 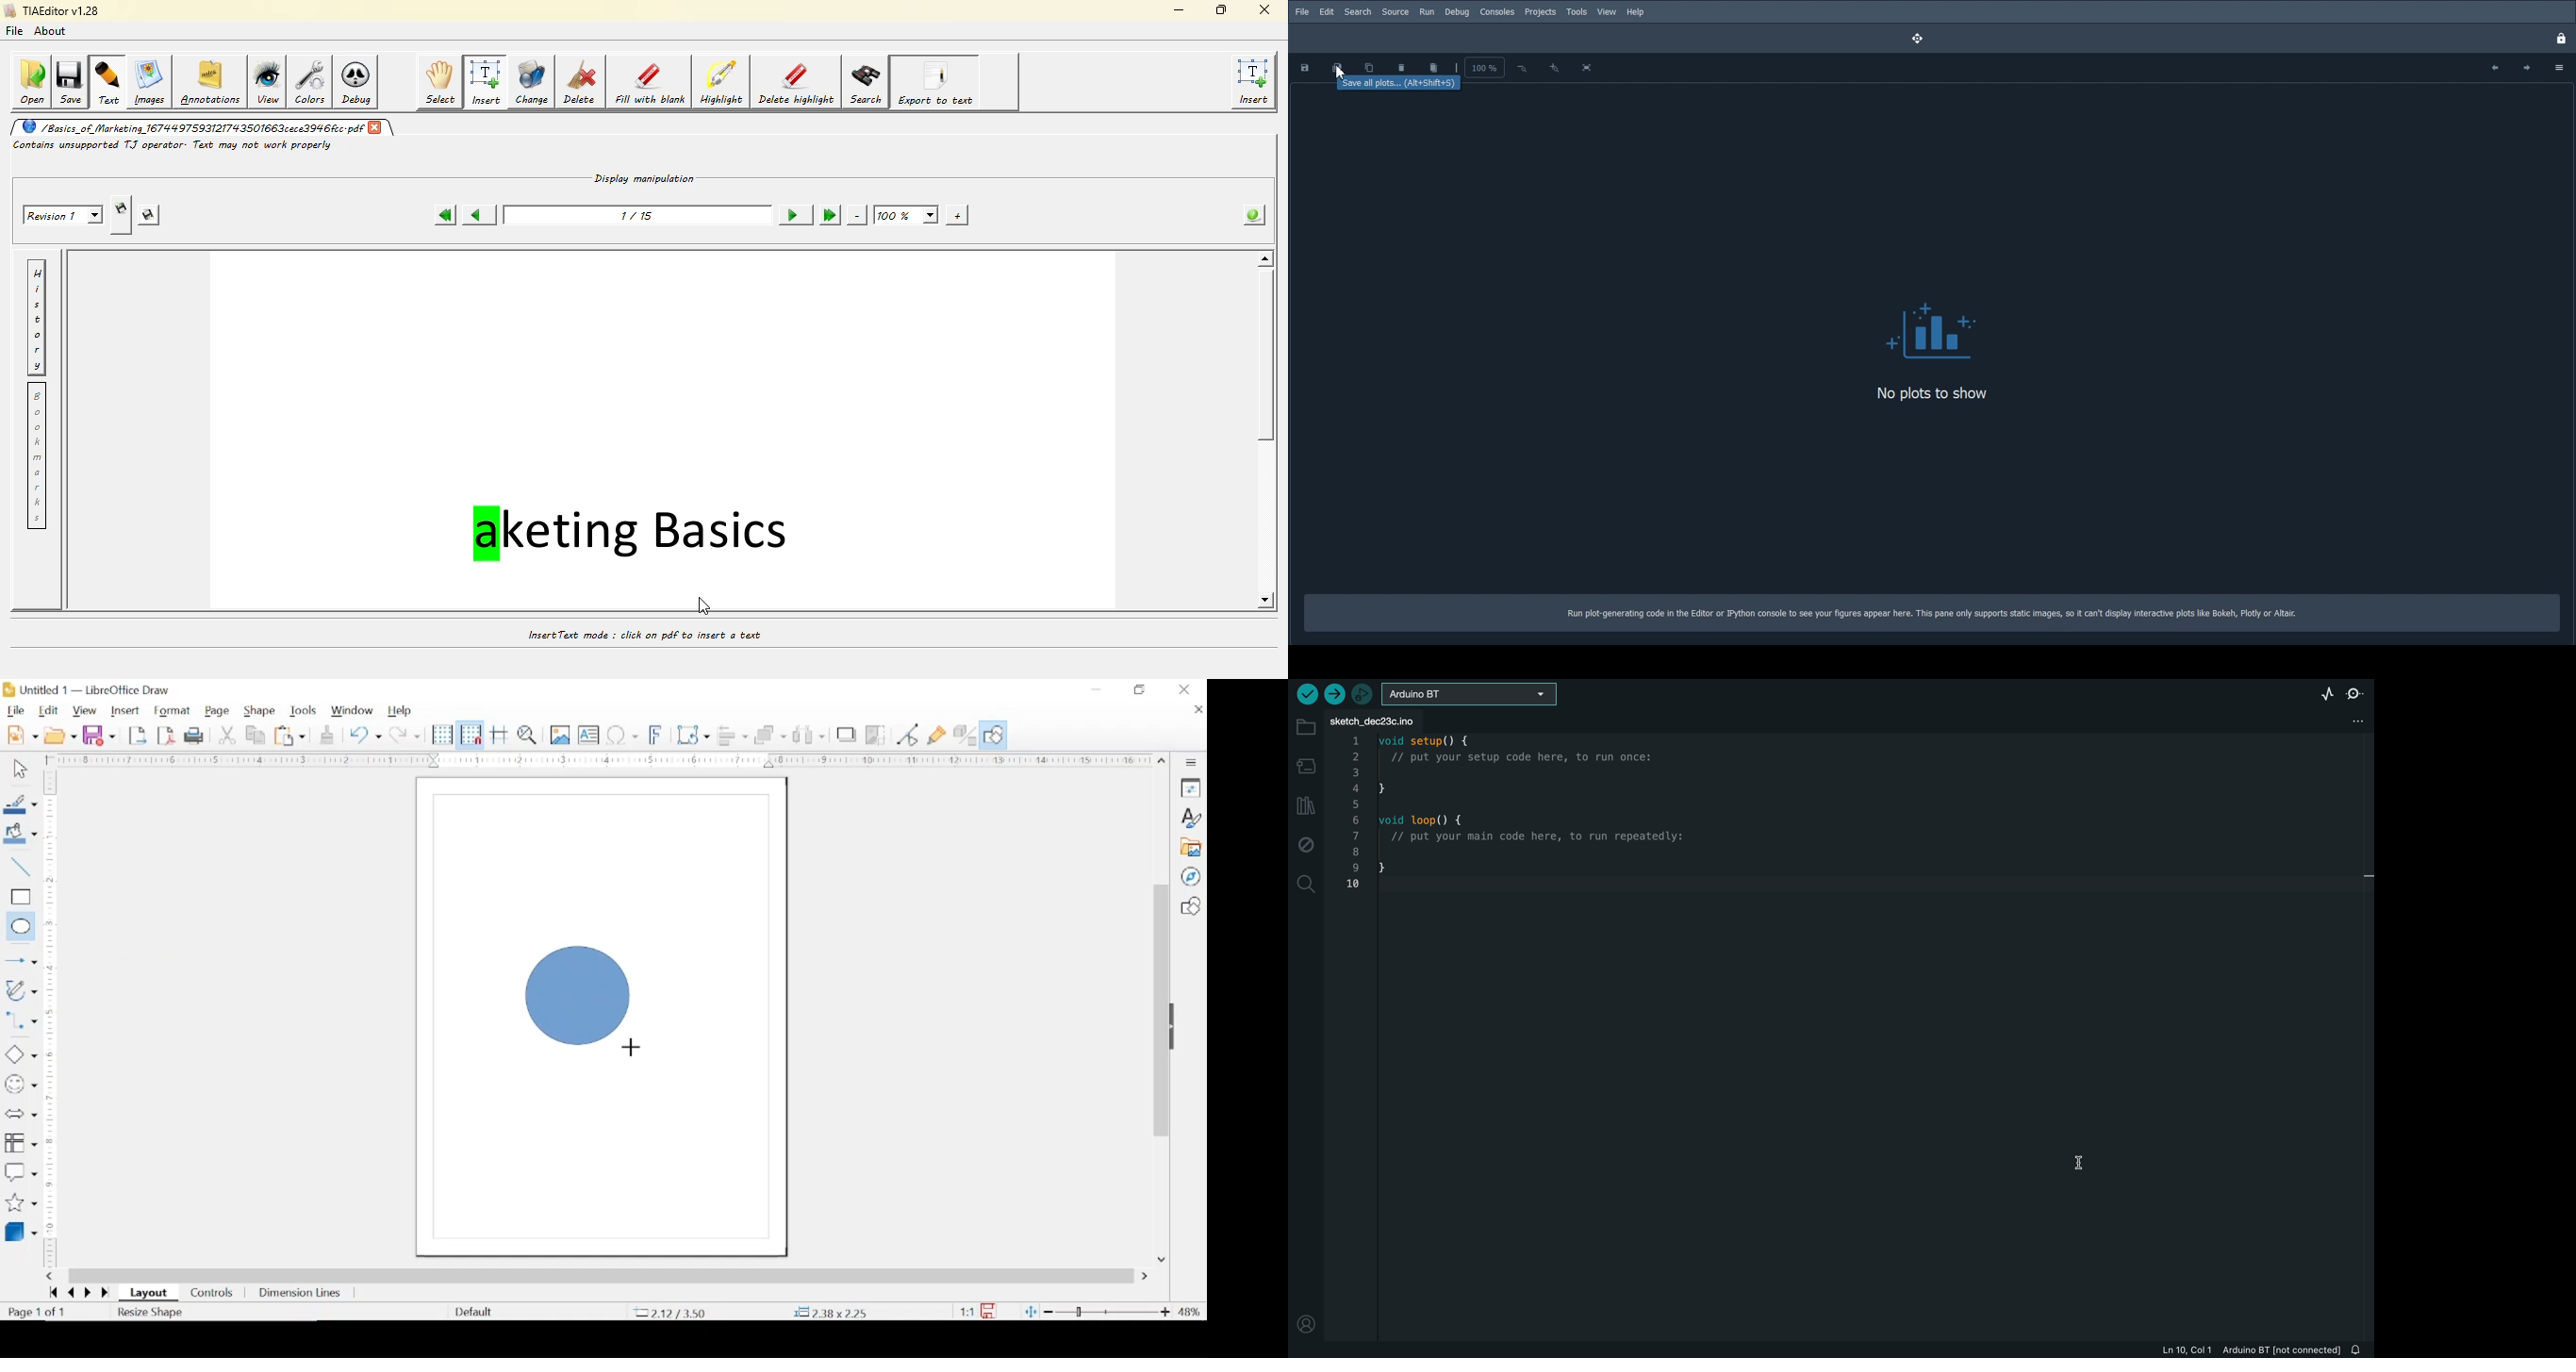 I want to click on connectors, so click(x=21, y=1024).